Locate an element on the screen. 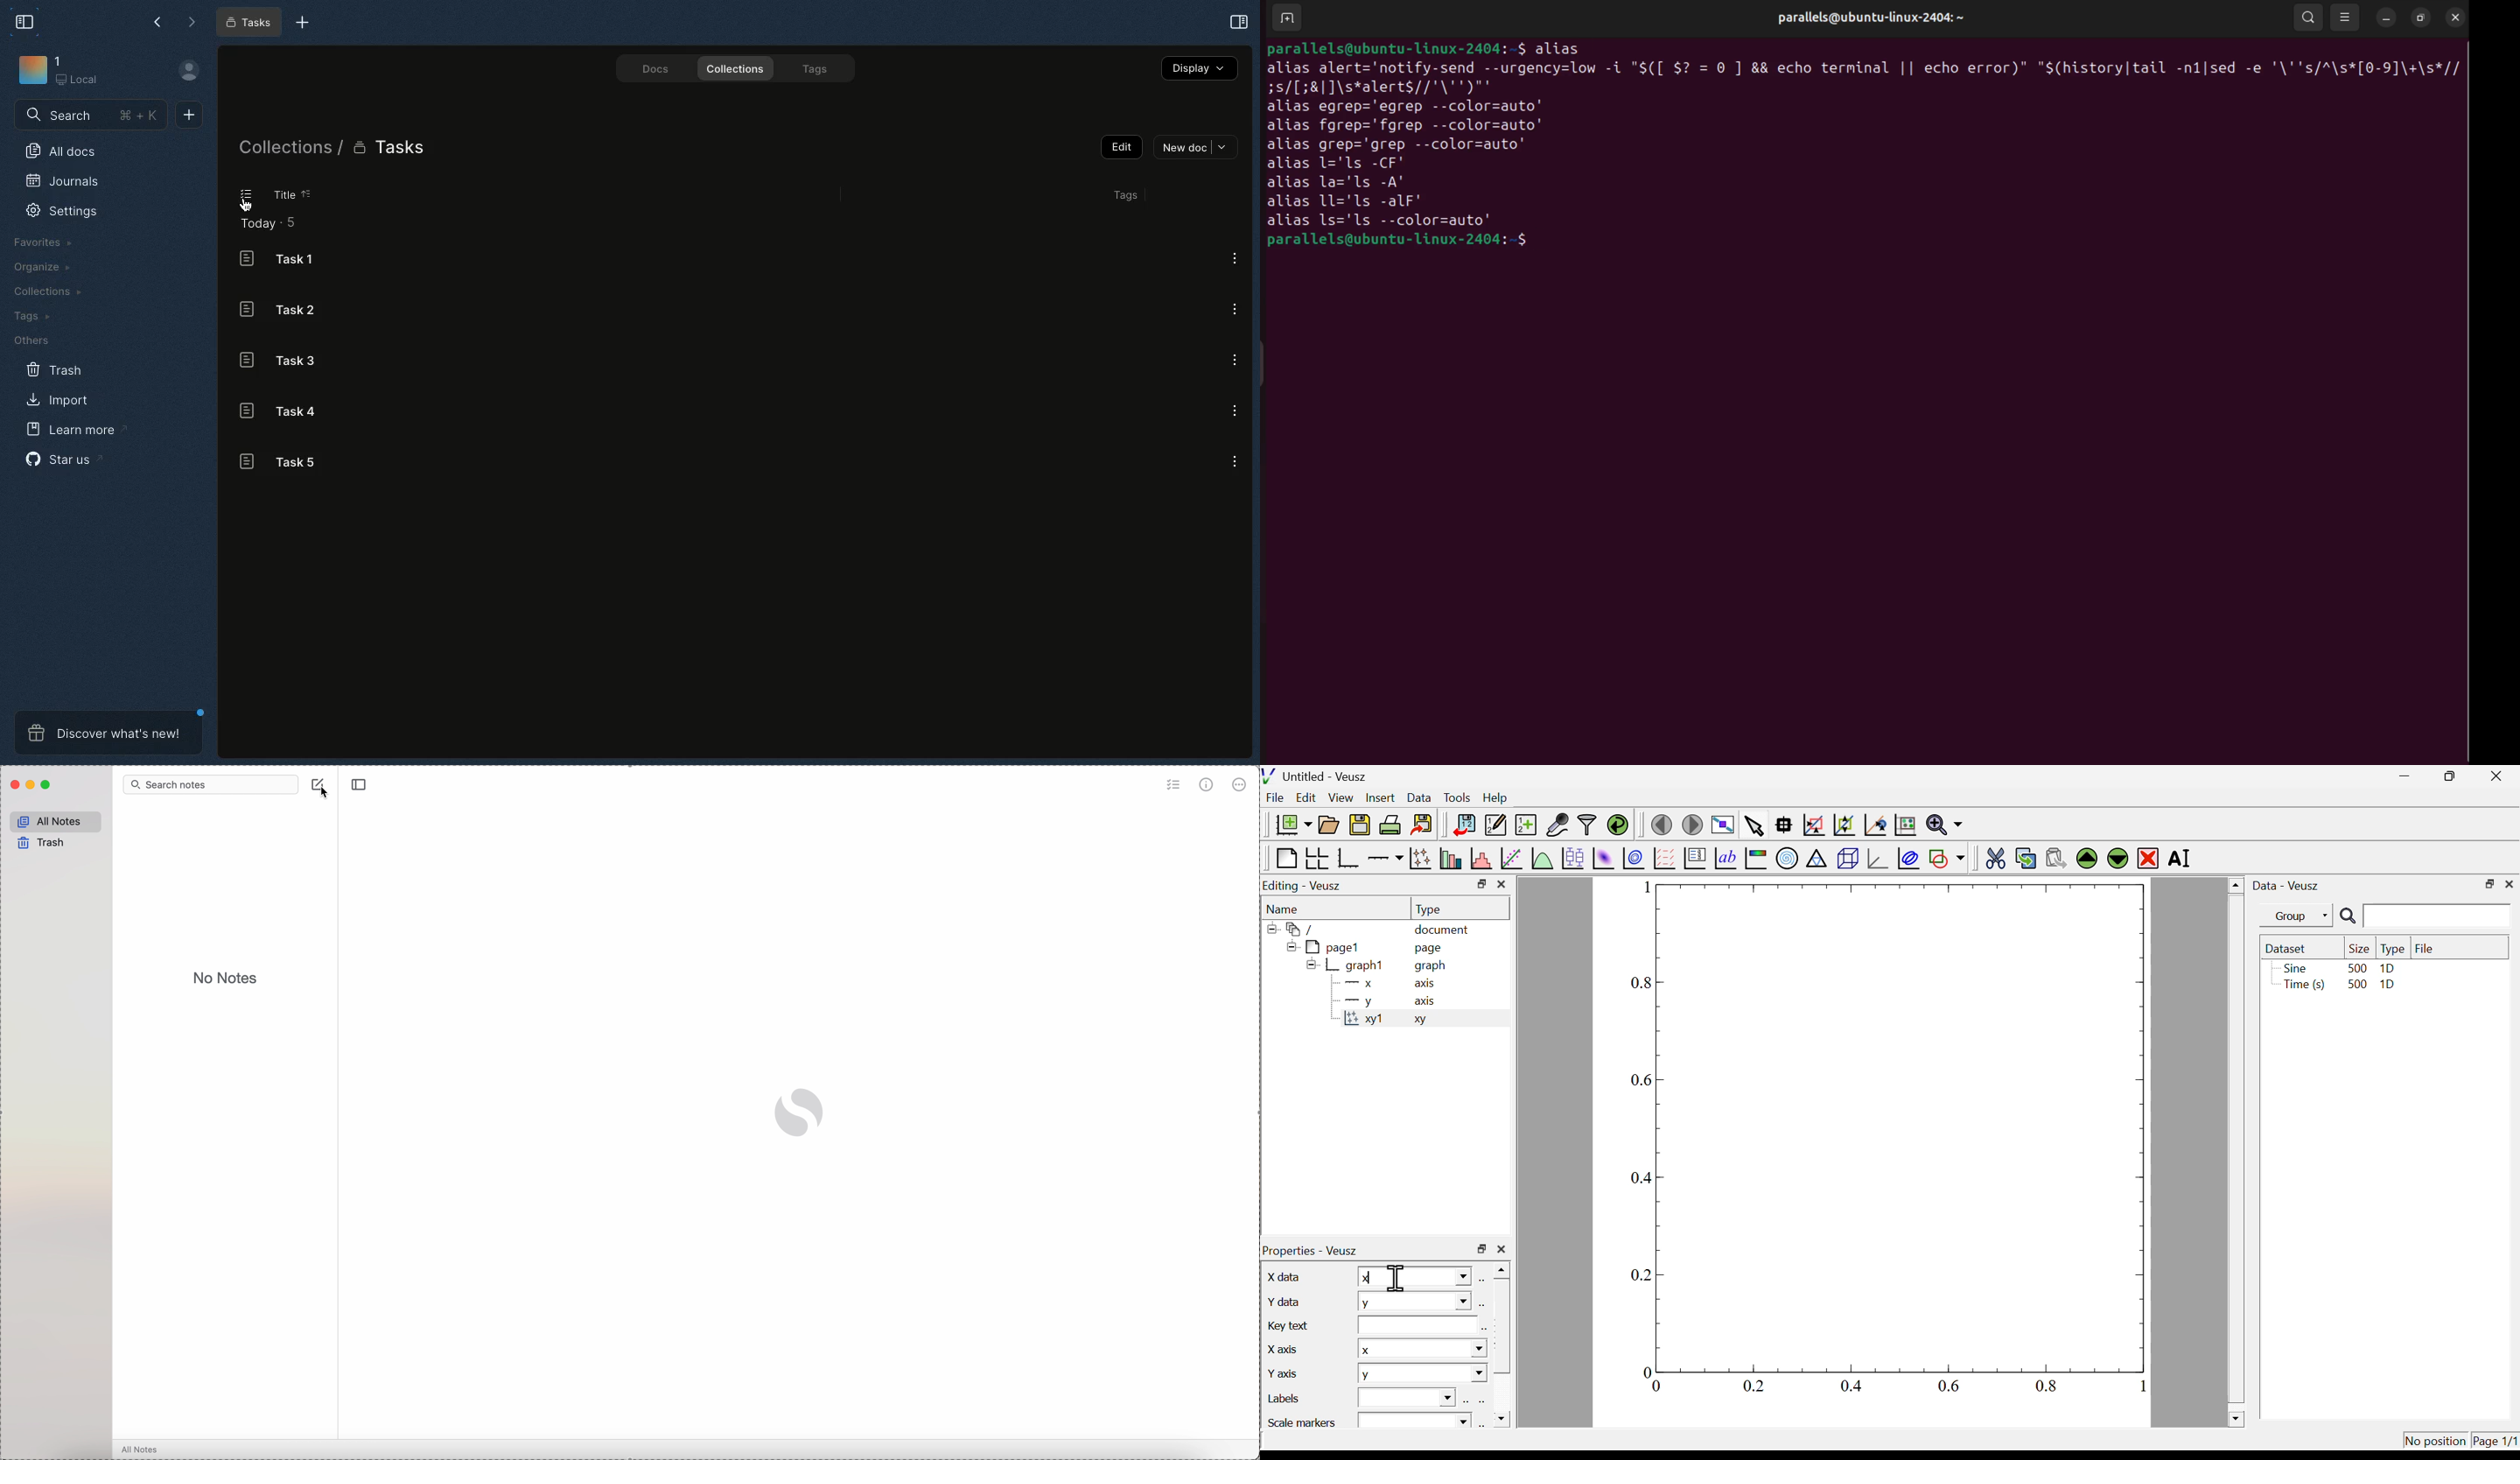 This screenshot has height=1484, width=2520. close is located at coordinates (1503, 885).